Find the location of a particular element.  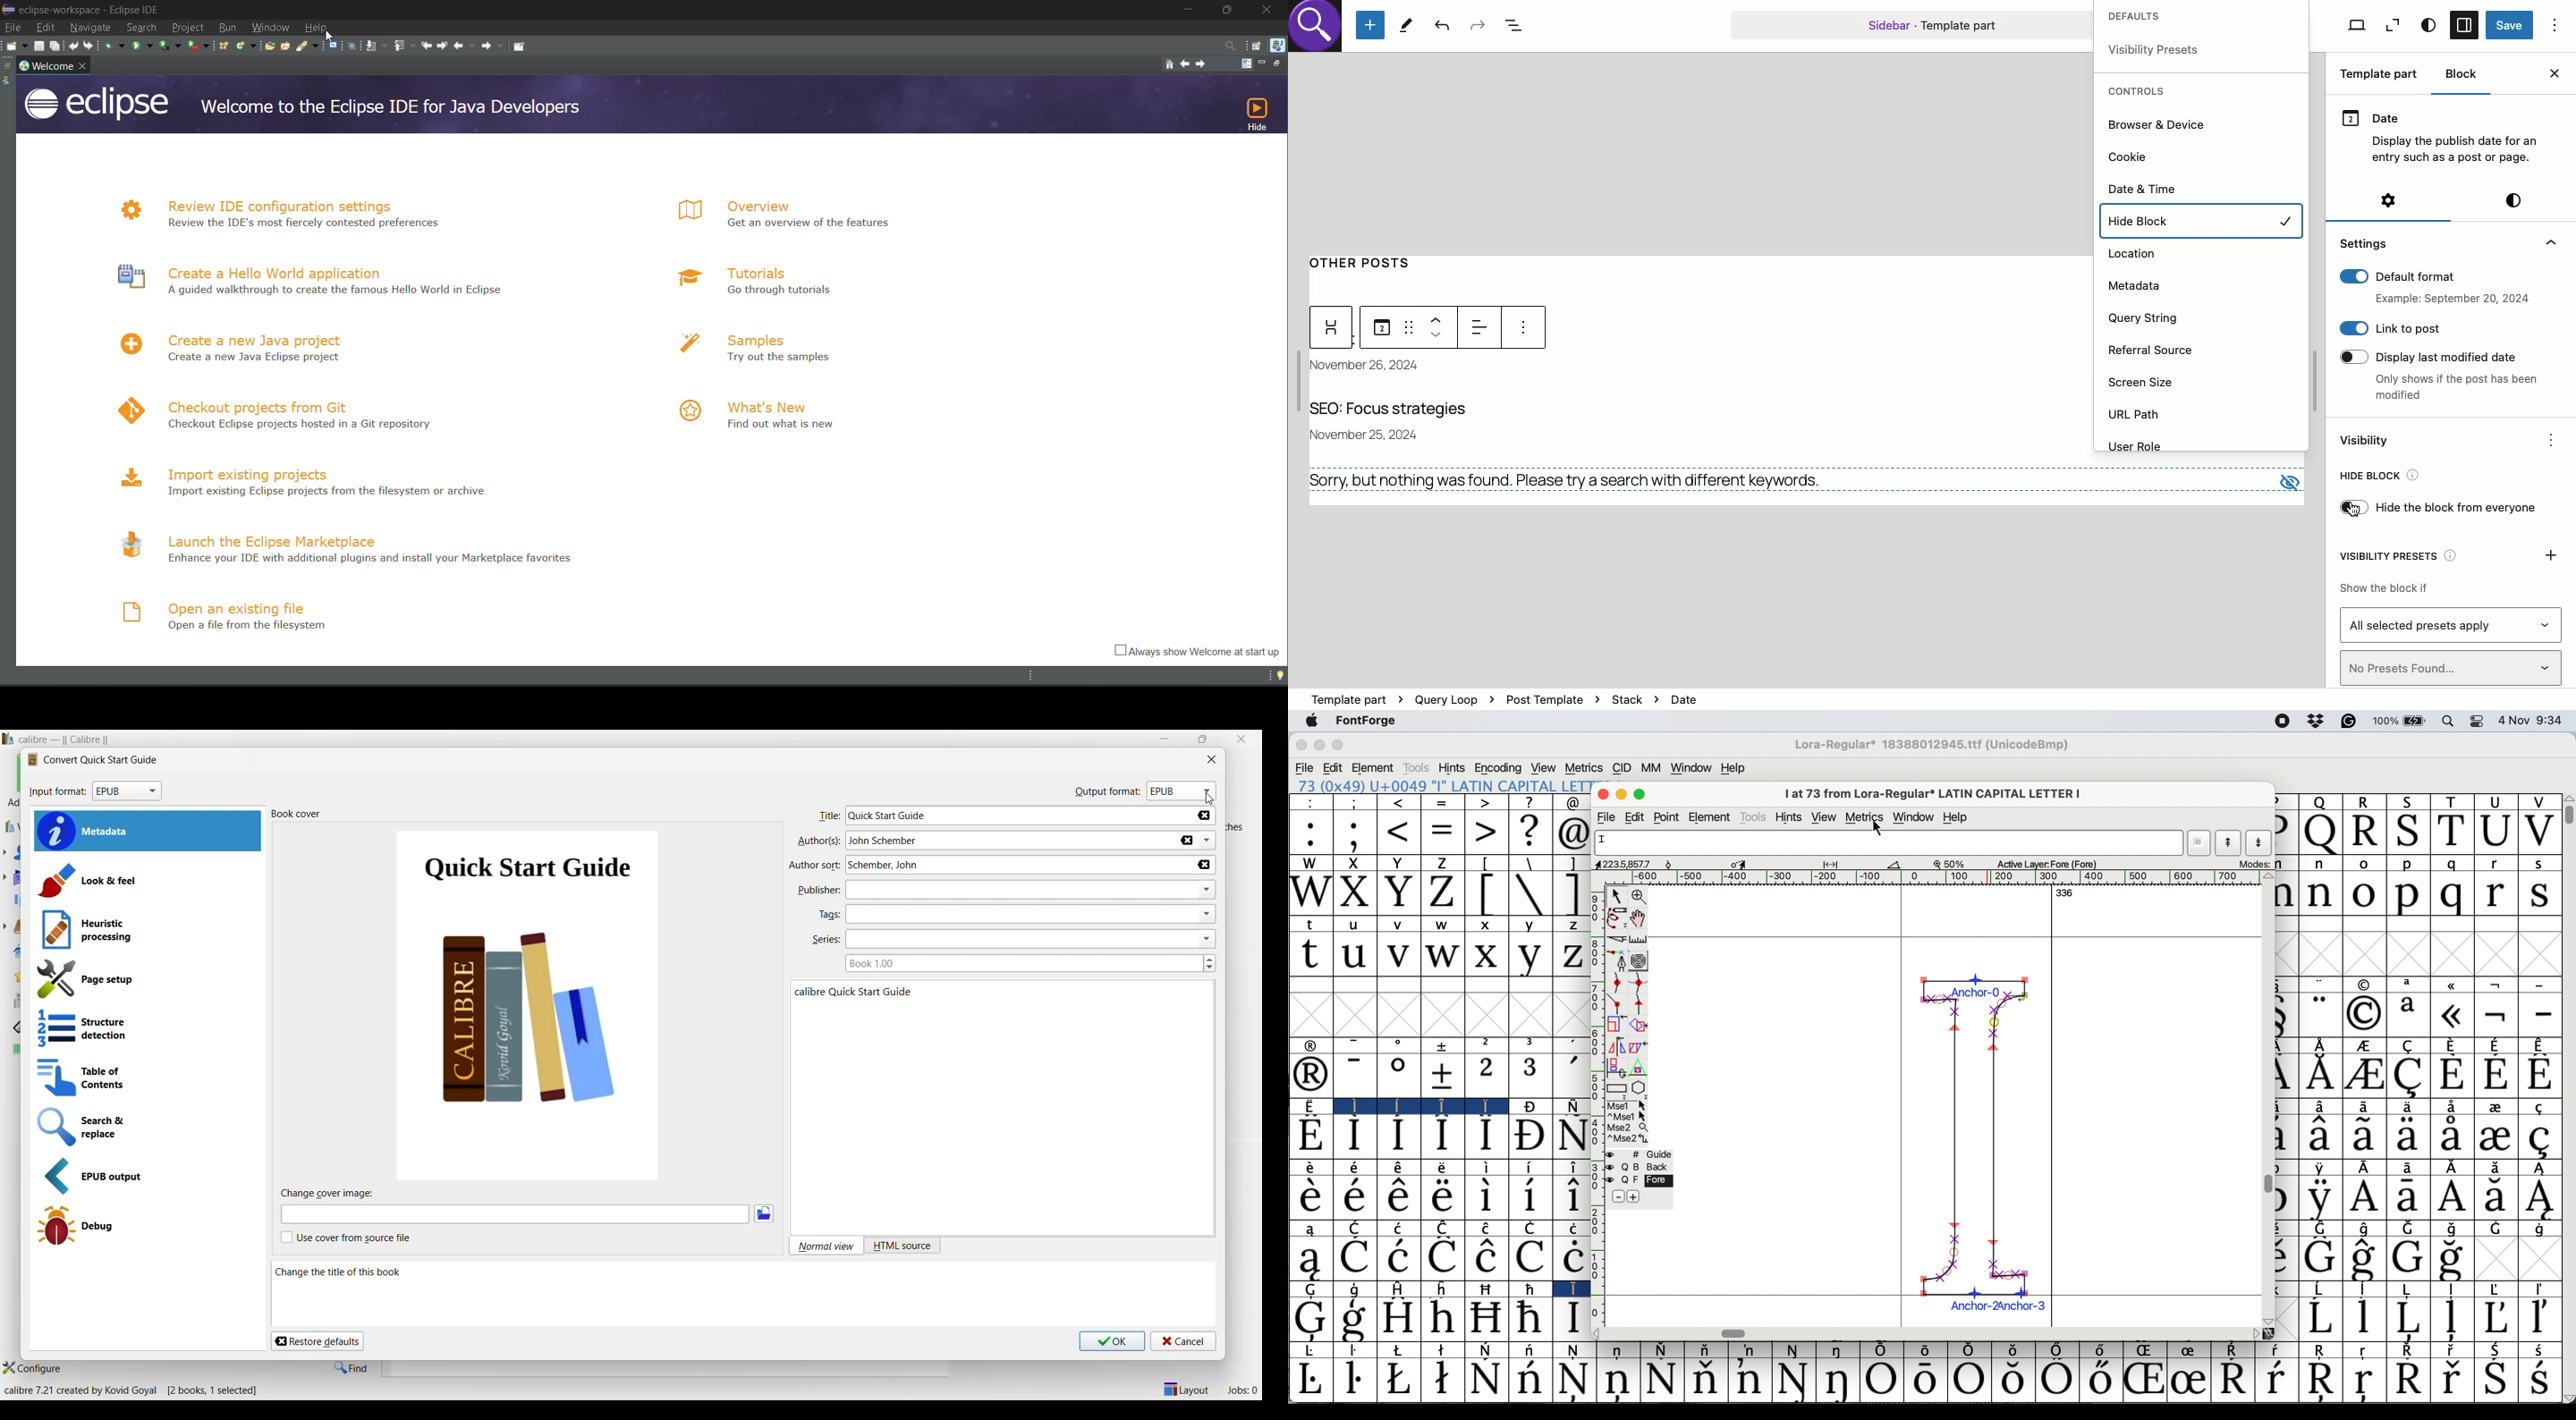

? is located at coordinates (1529, 802).